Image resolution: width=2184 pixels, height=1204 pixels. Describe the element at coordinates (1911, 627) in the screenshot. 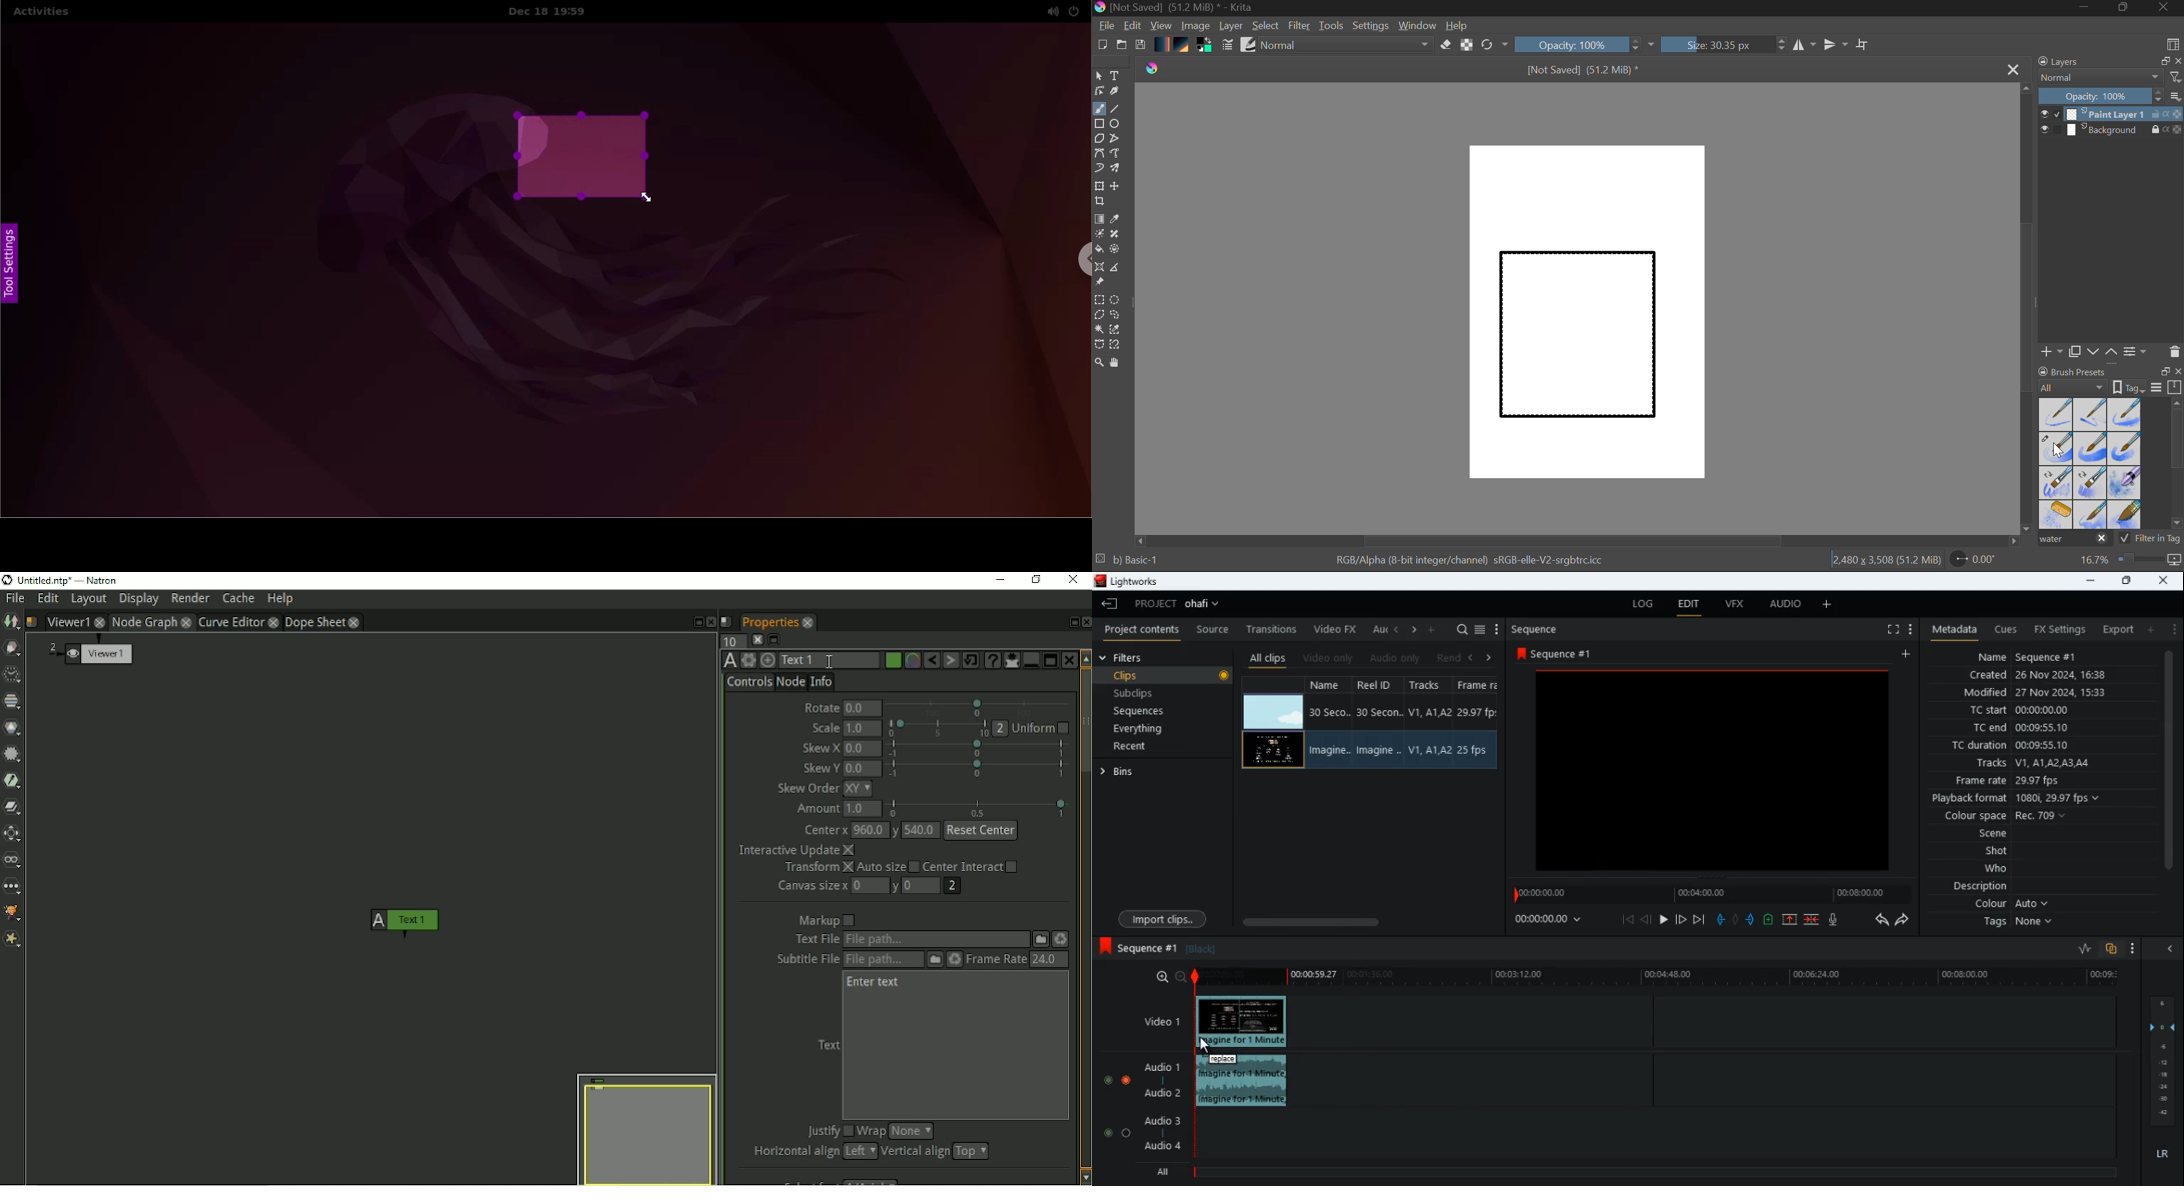

I see `menu` at that location.